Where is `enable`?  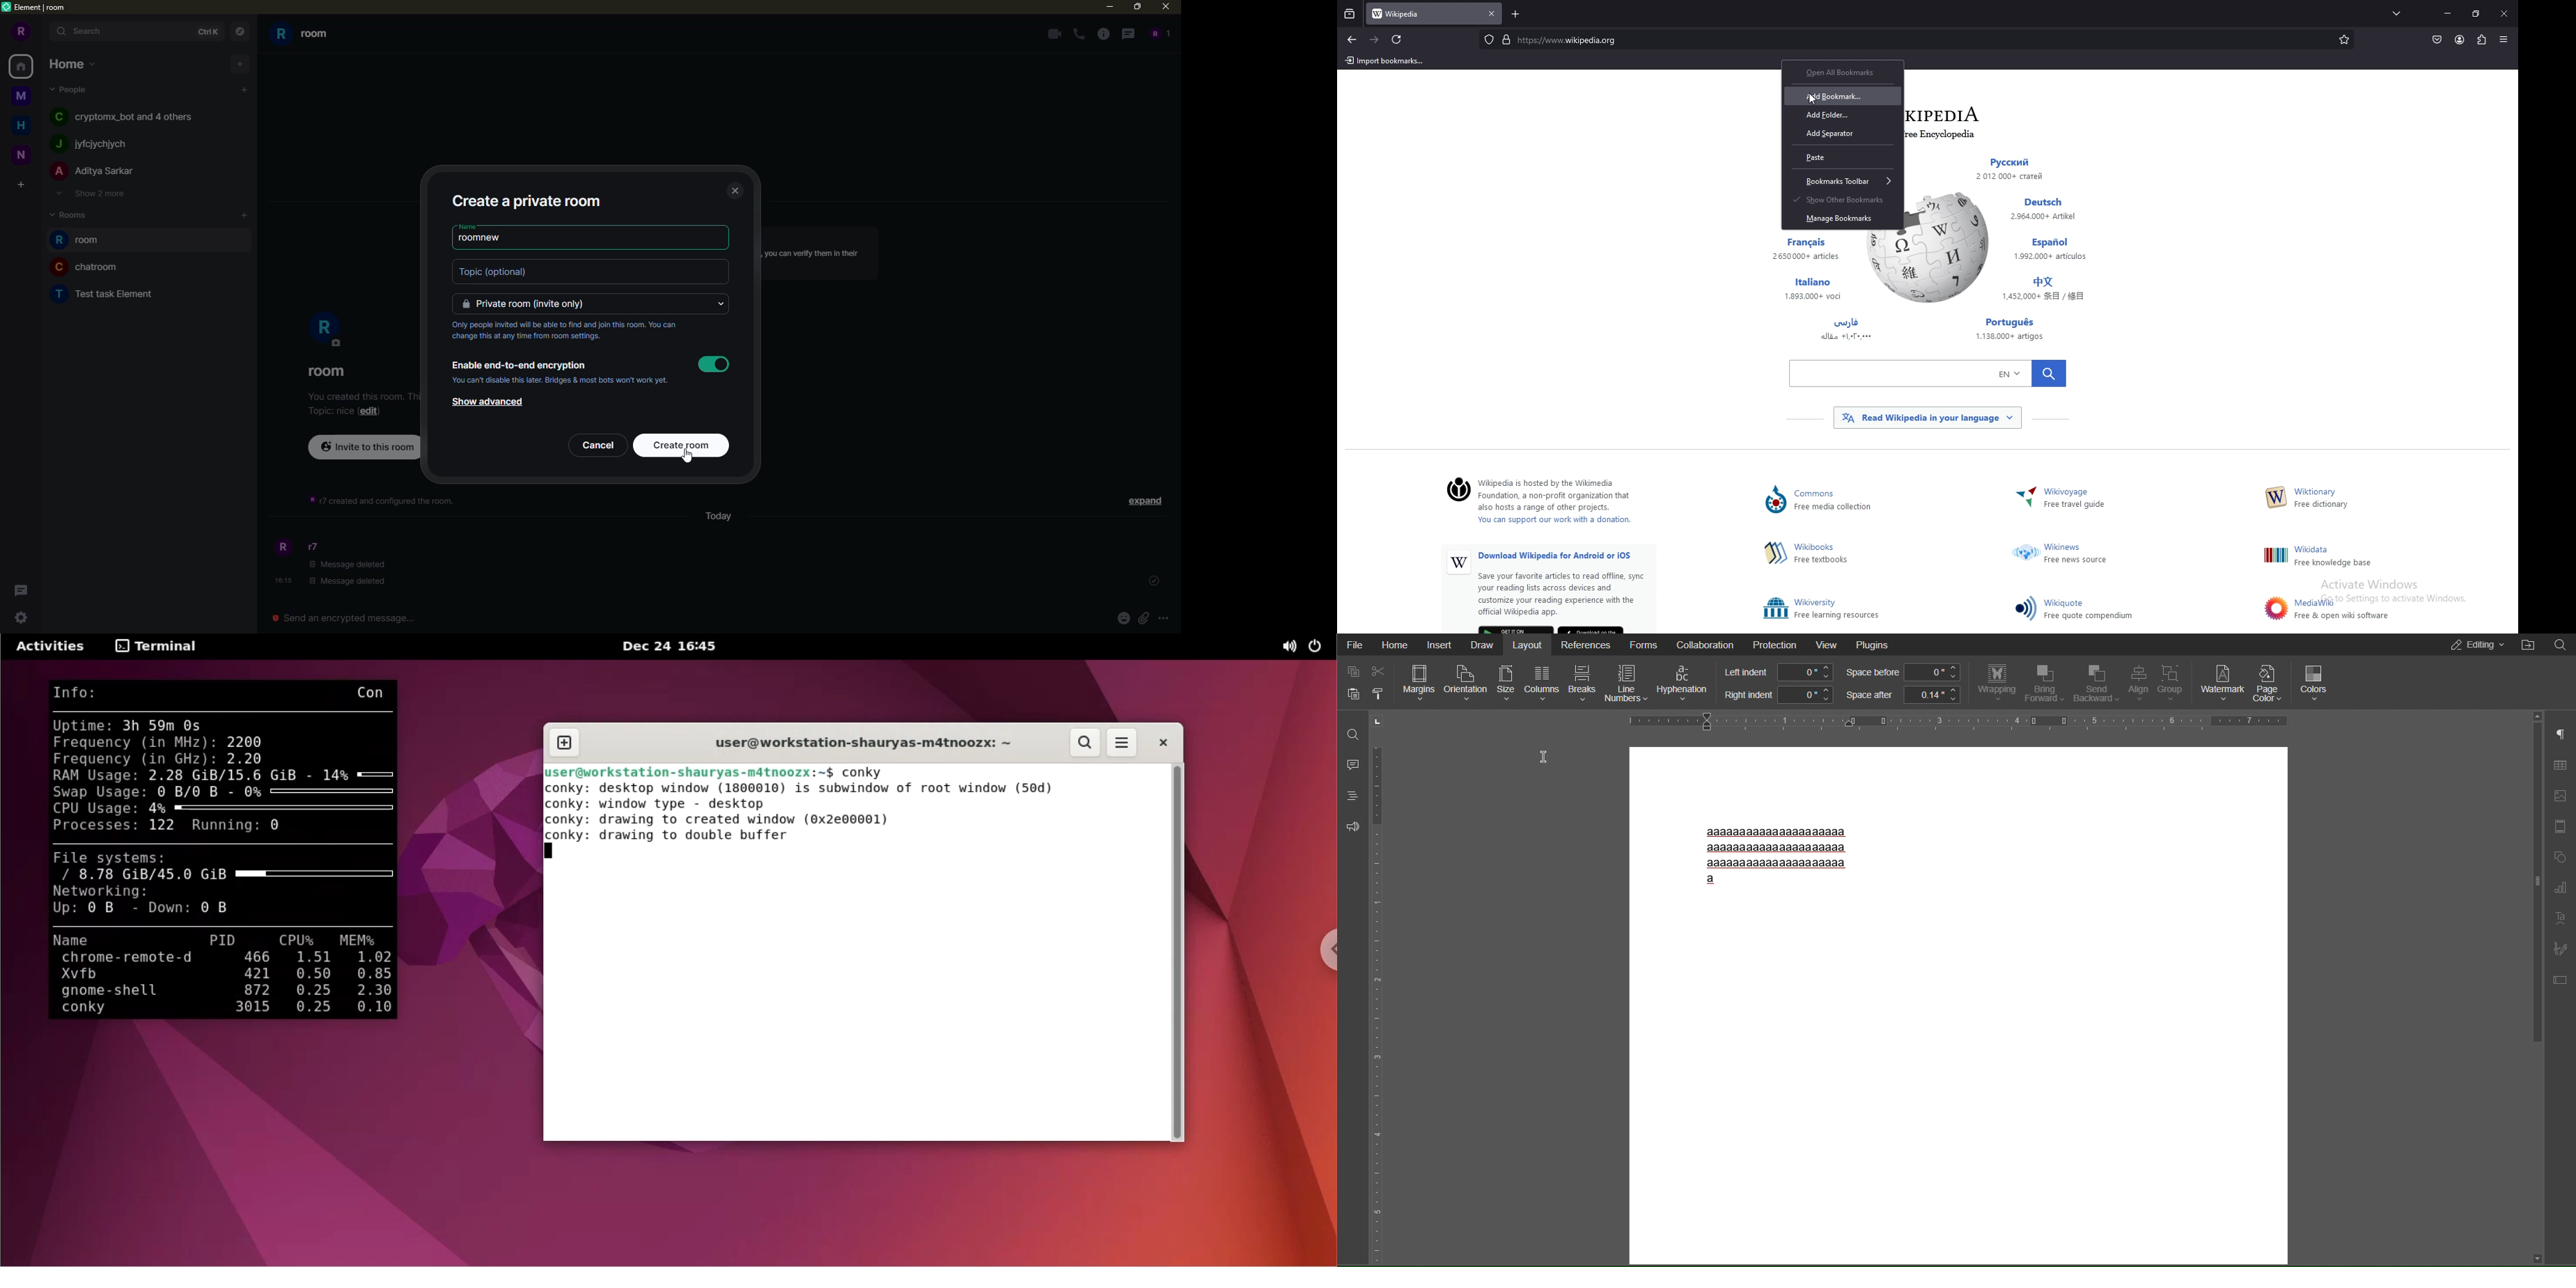
enable is located at coordinates (712, 364).